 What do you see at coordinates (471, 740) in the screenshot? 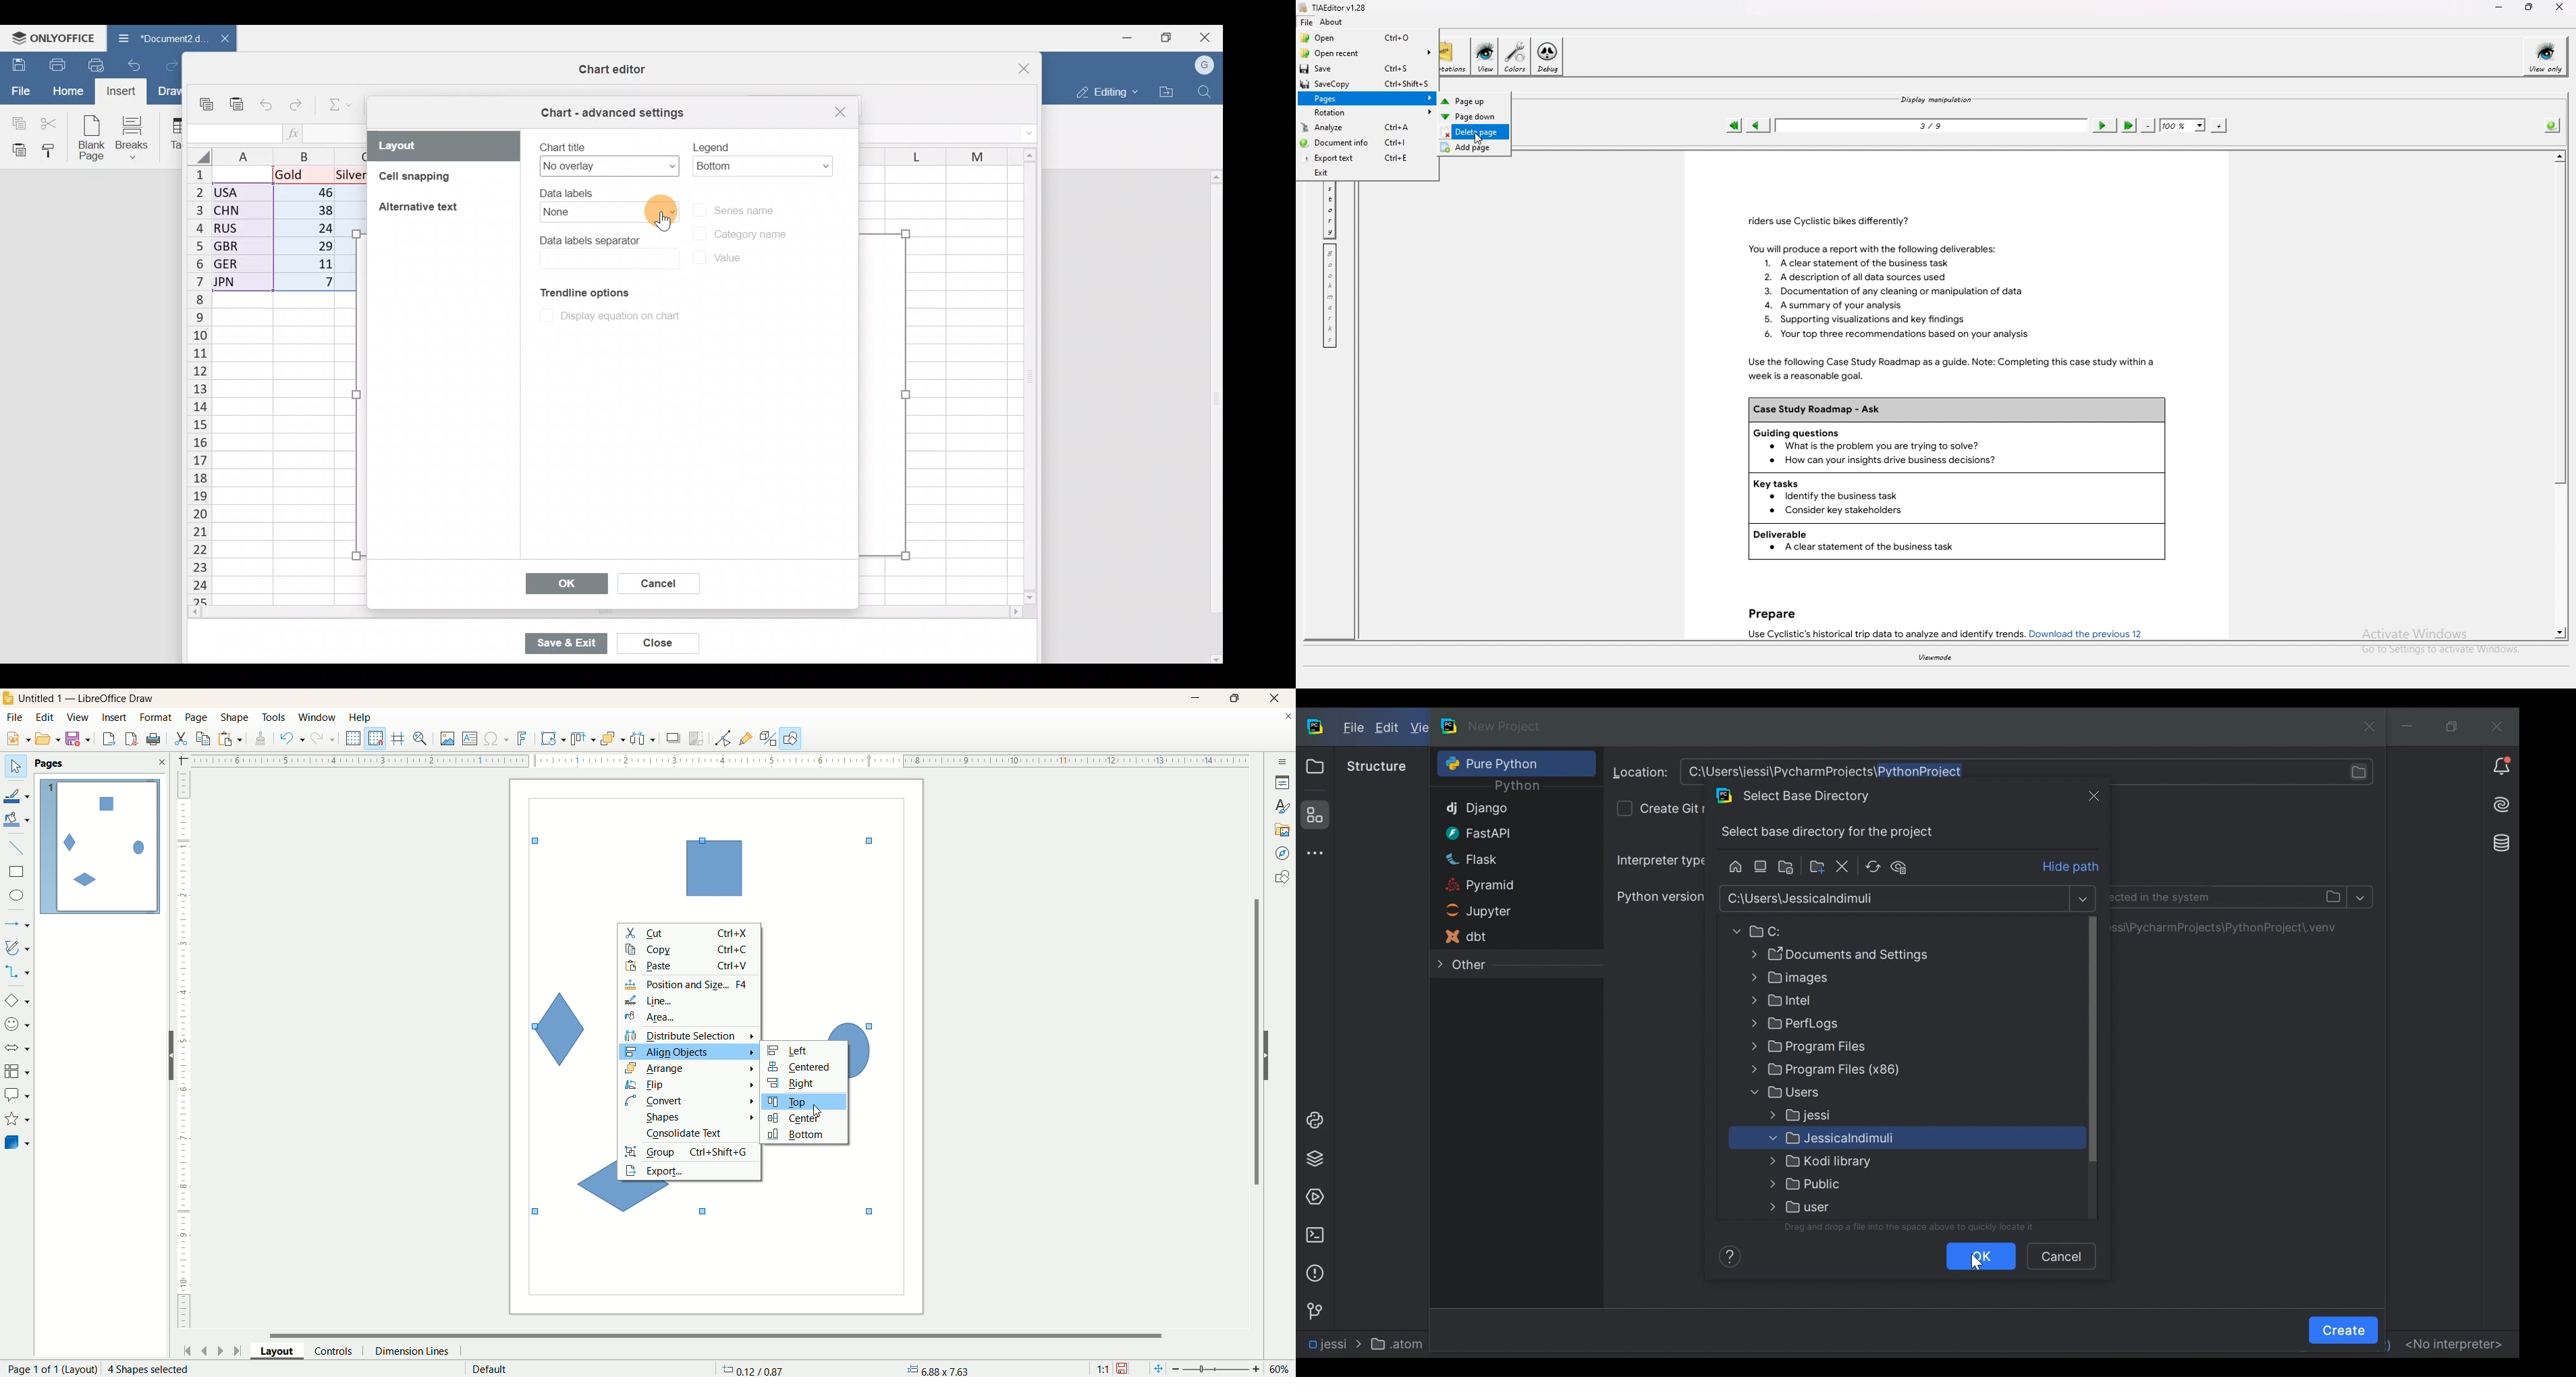
I see `text box` at bounding box center [471, 740].